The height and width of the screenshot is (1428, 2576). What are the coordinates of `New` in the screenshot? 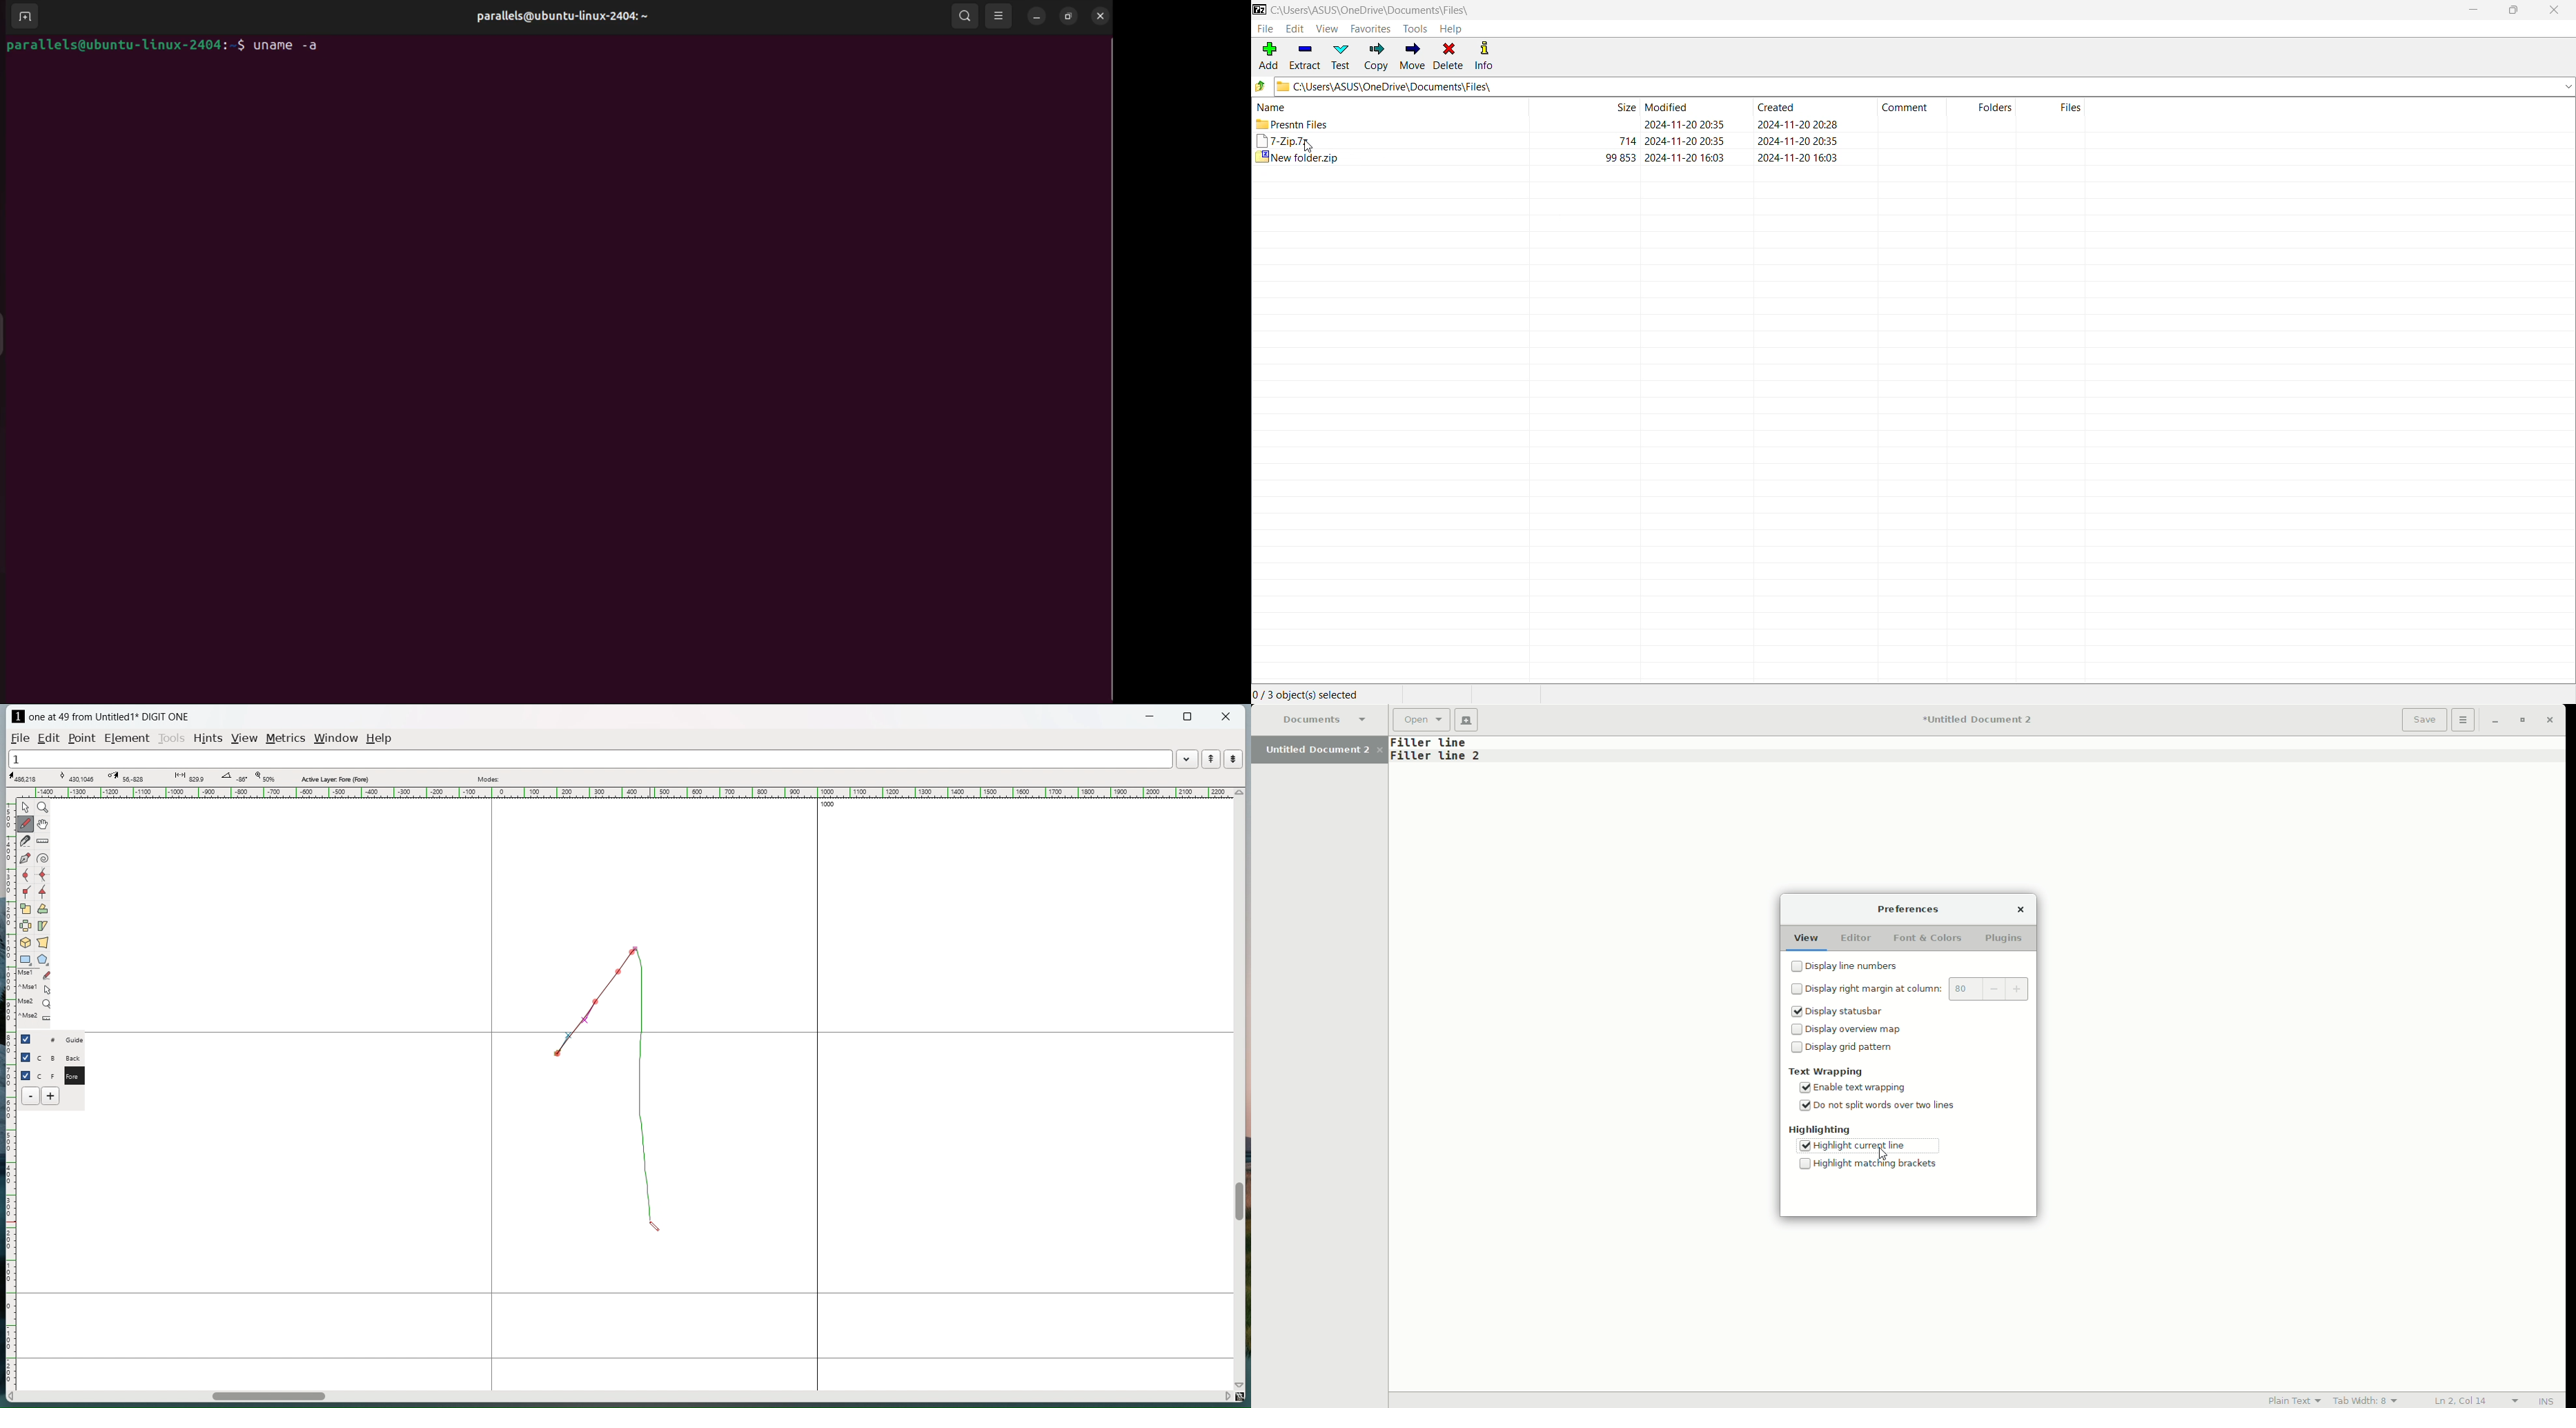 It's located at (1469, 720).